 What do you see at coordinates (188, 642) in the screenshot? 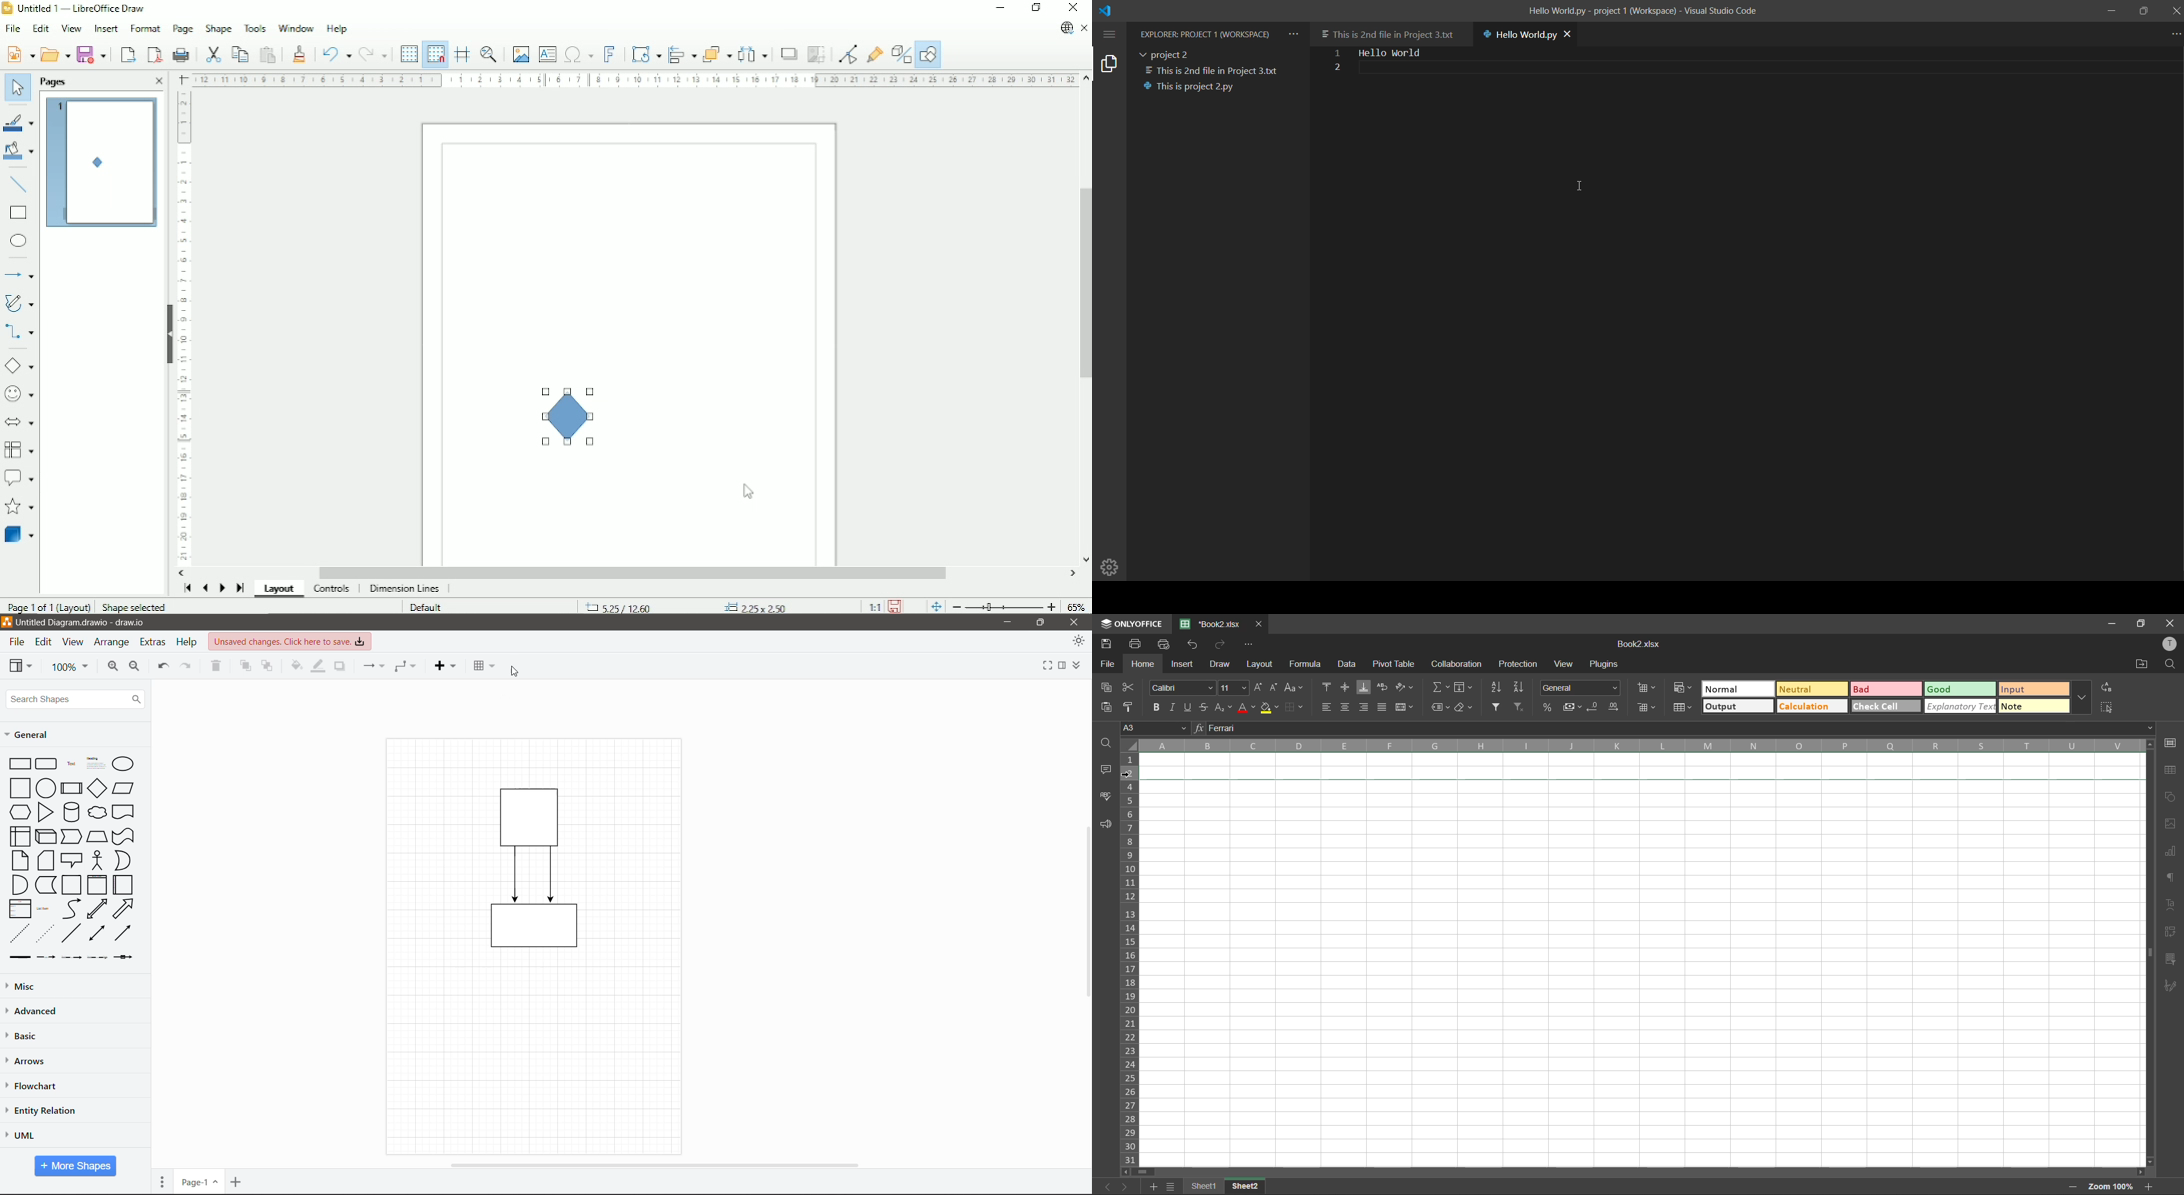
I see `Help` at bounding box center [188, 642].